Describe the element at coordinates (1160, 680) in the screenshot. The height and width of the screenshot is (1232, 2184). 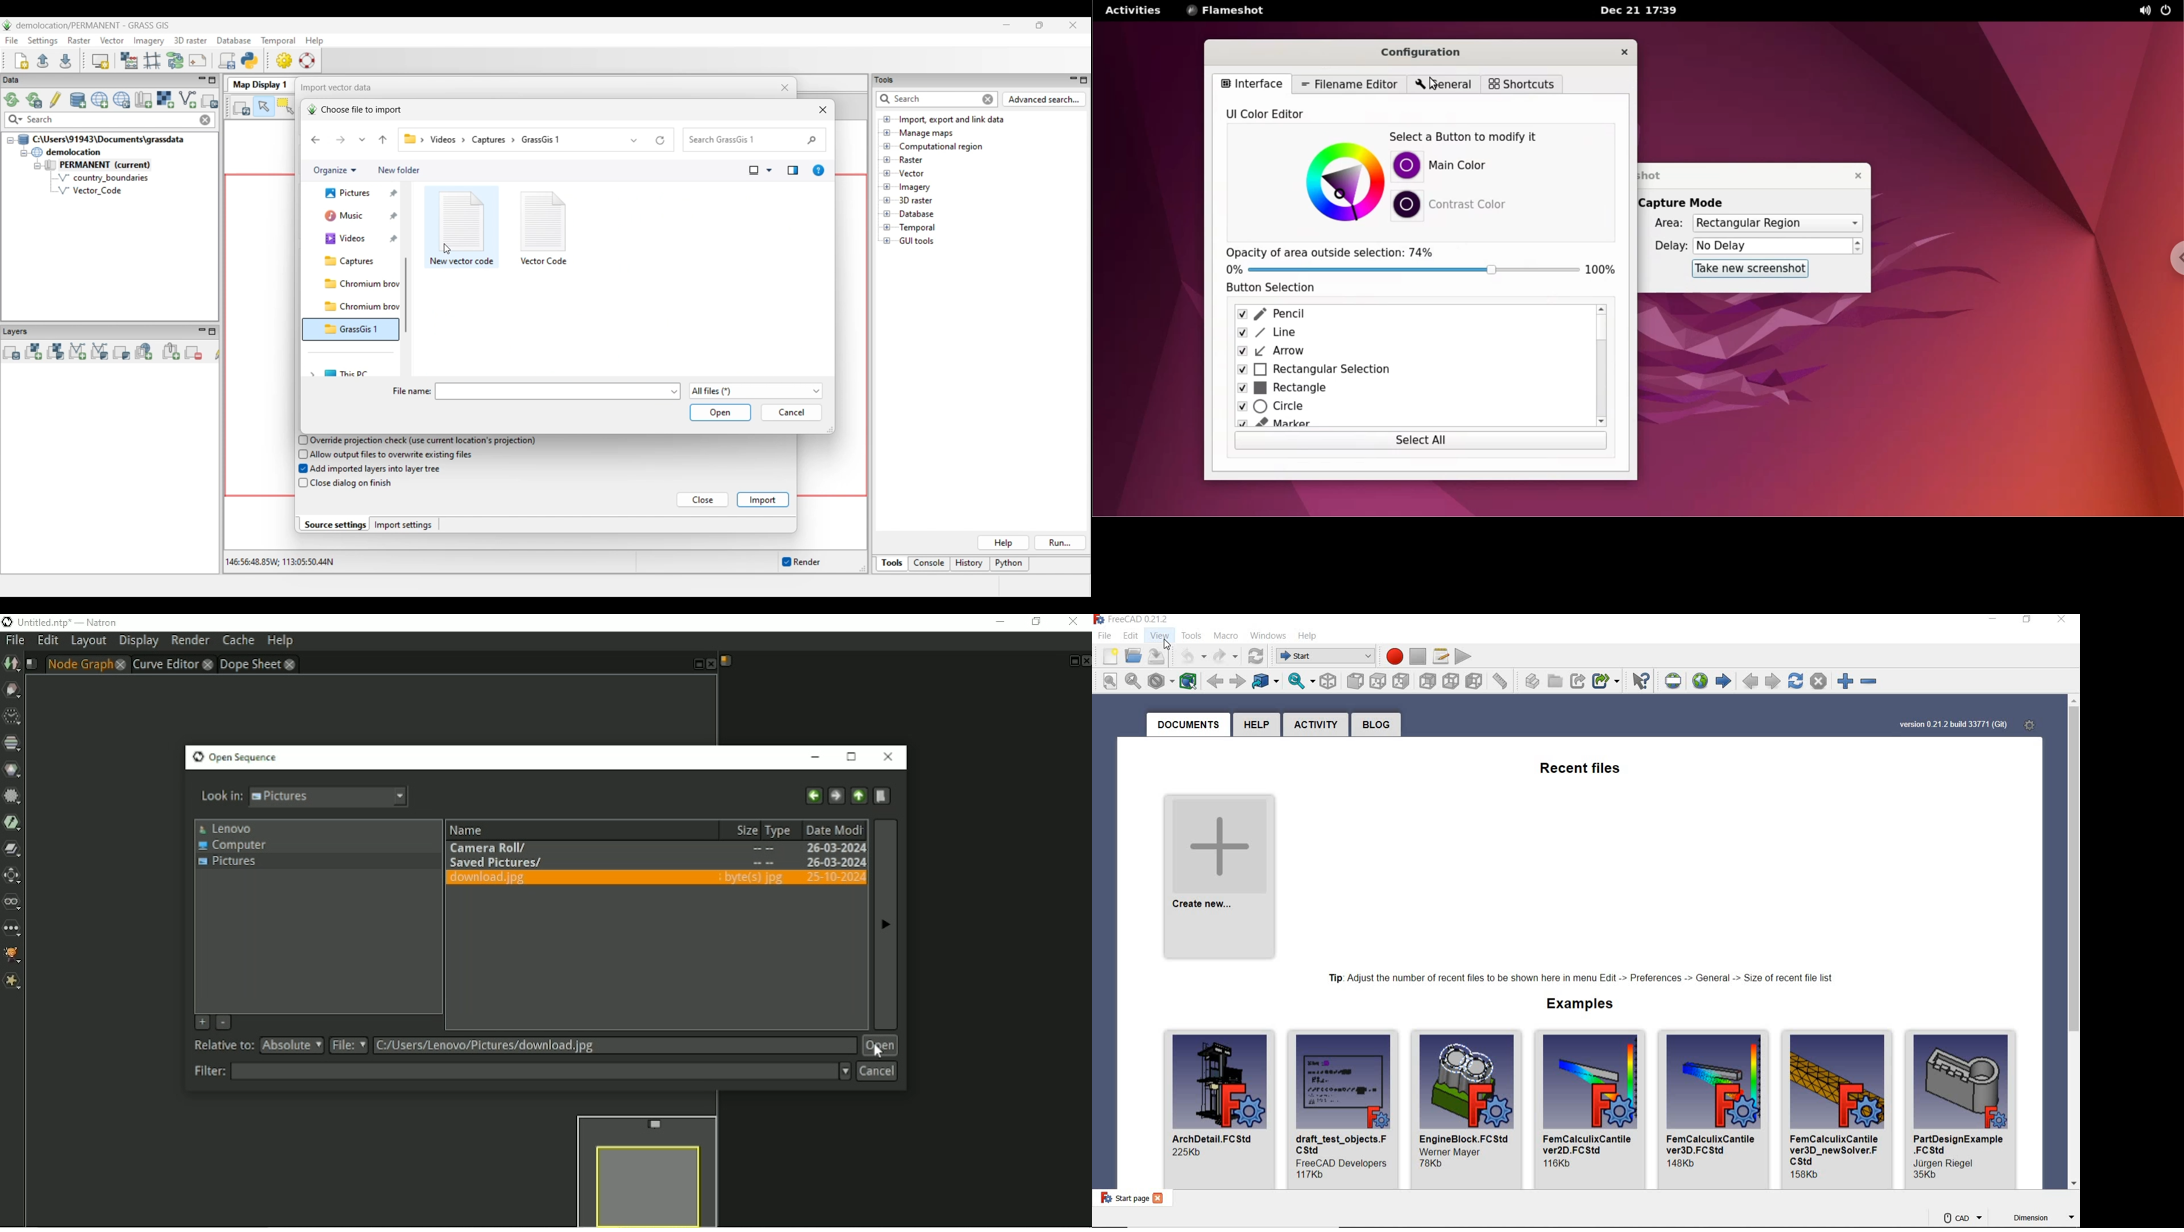
I see `draw style` at that location.